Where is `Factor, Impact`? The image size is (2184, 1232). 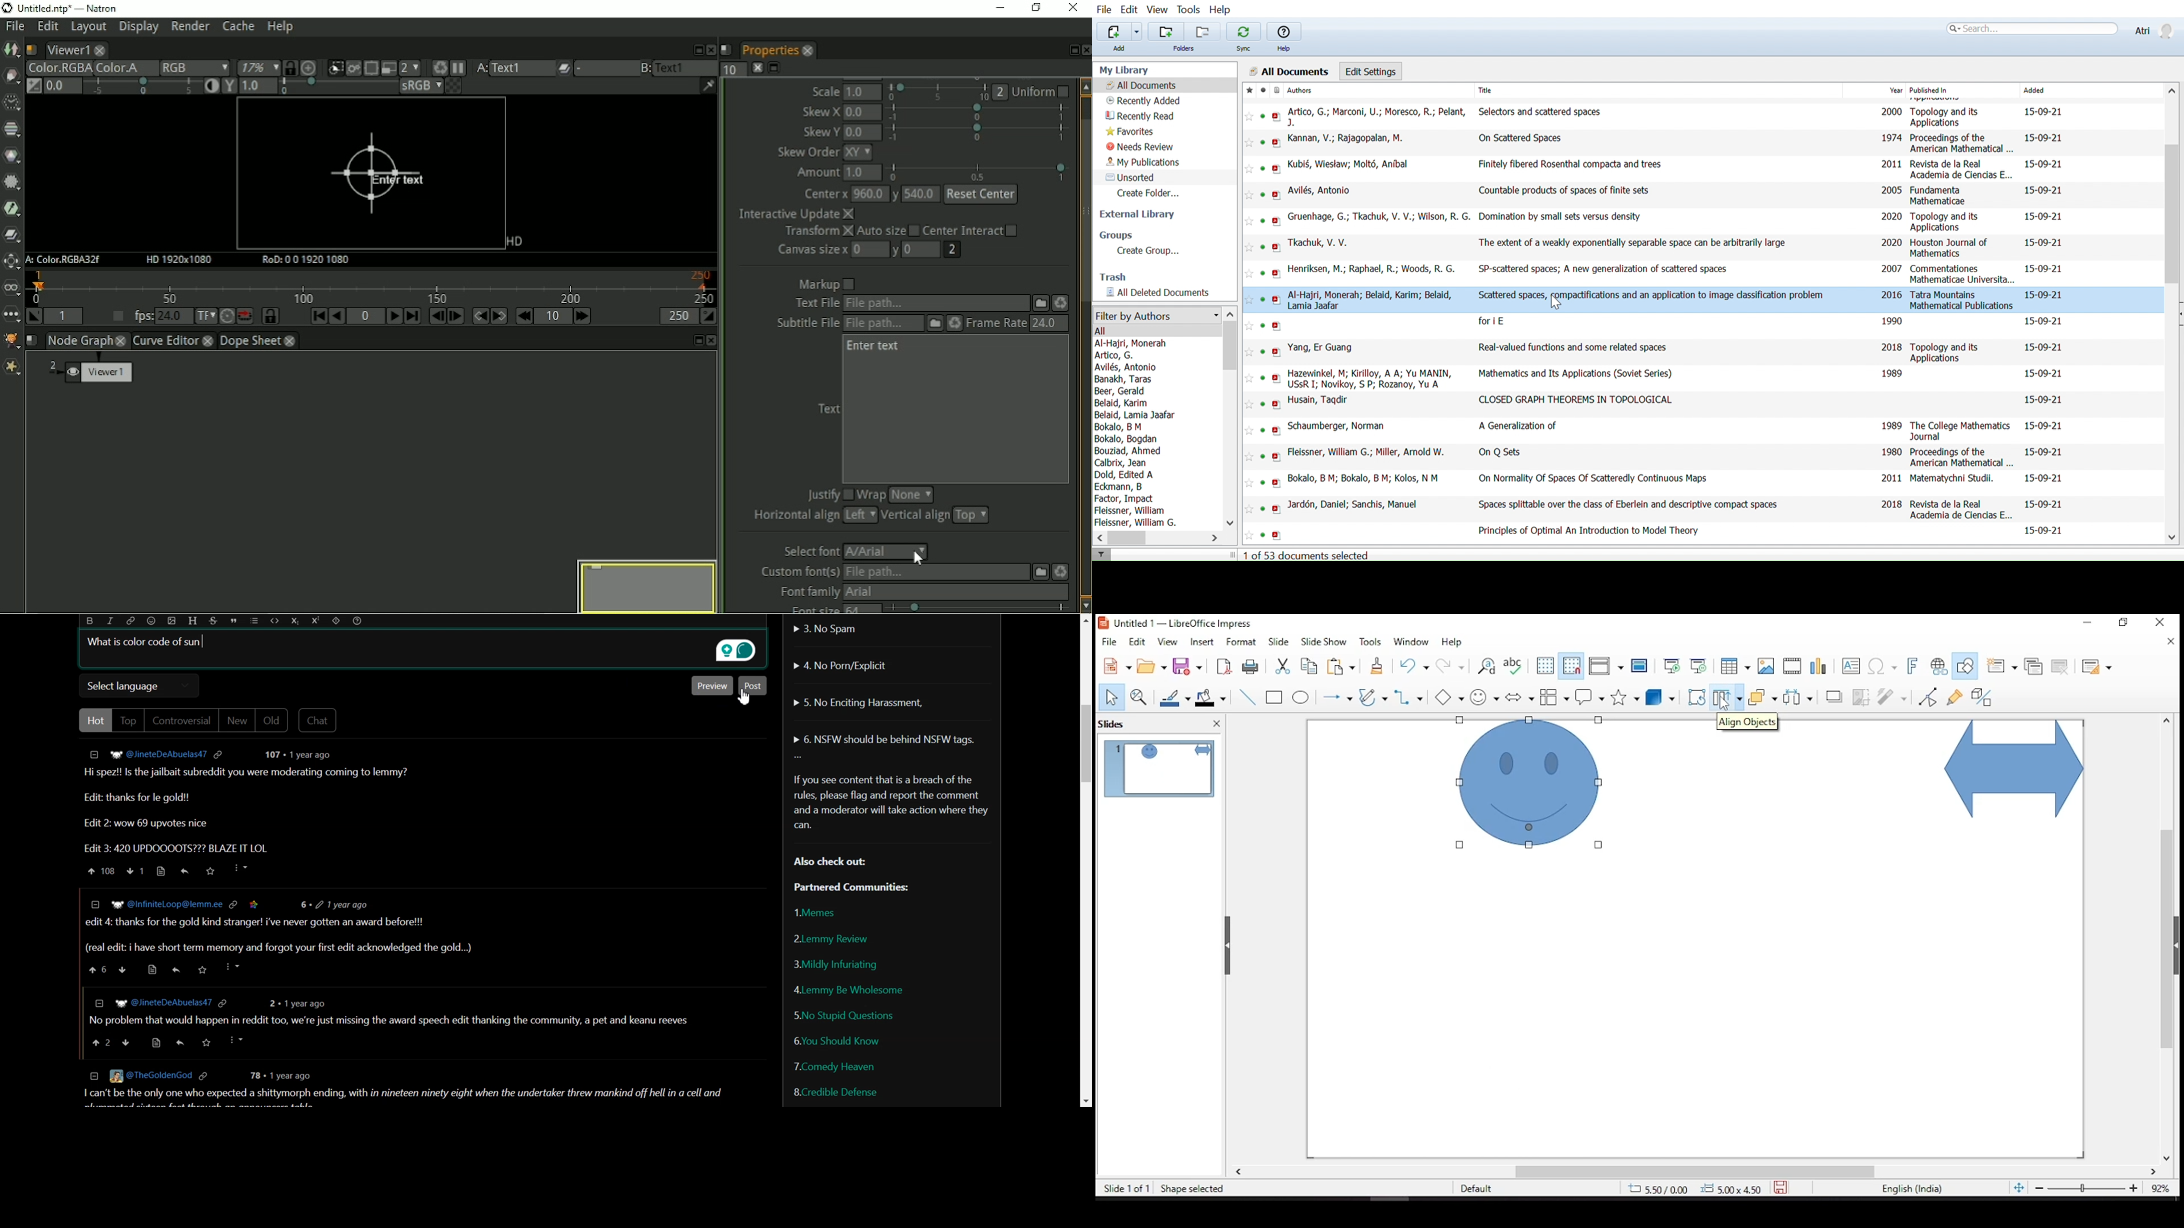
Factor, Impact is located at coordinates (1125, 499).